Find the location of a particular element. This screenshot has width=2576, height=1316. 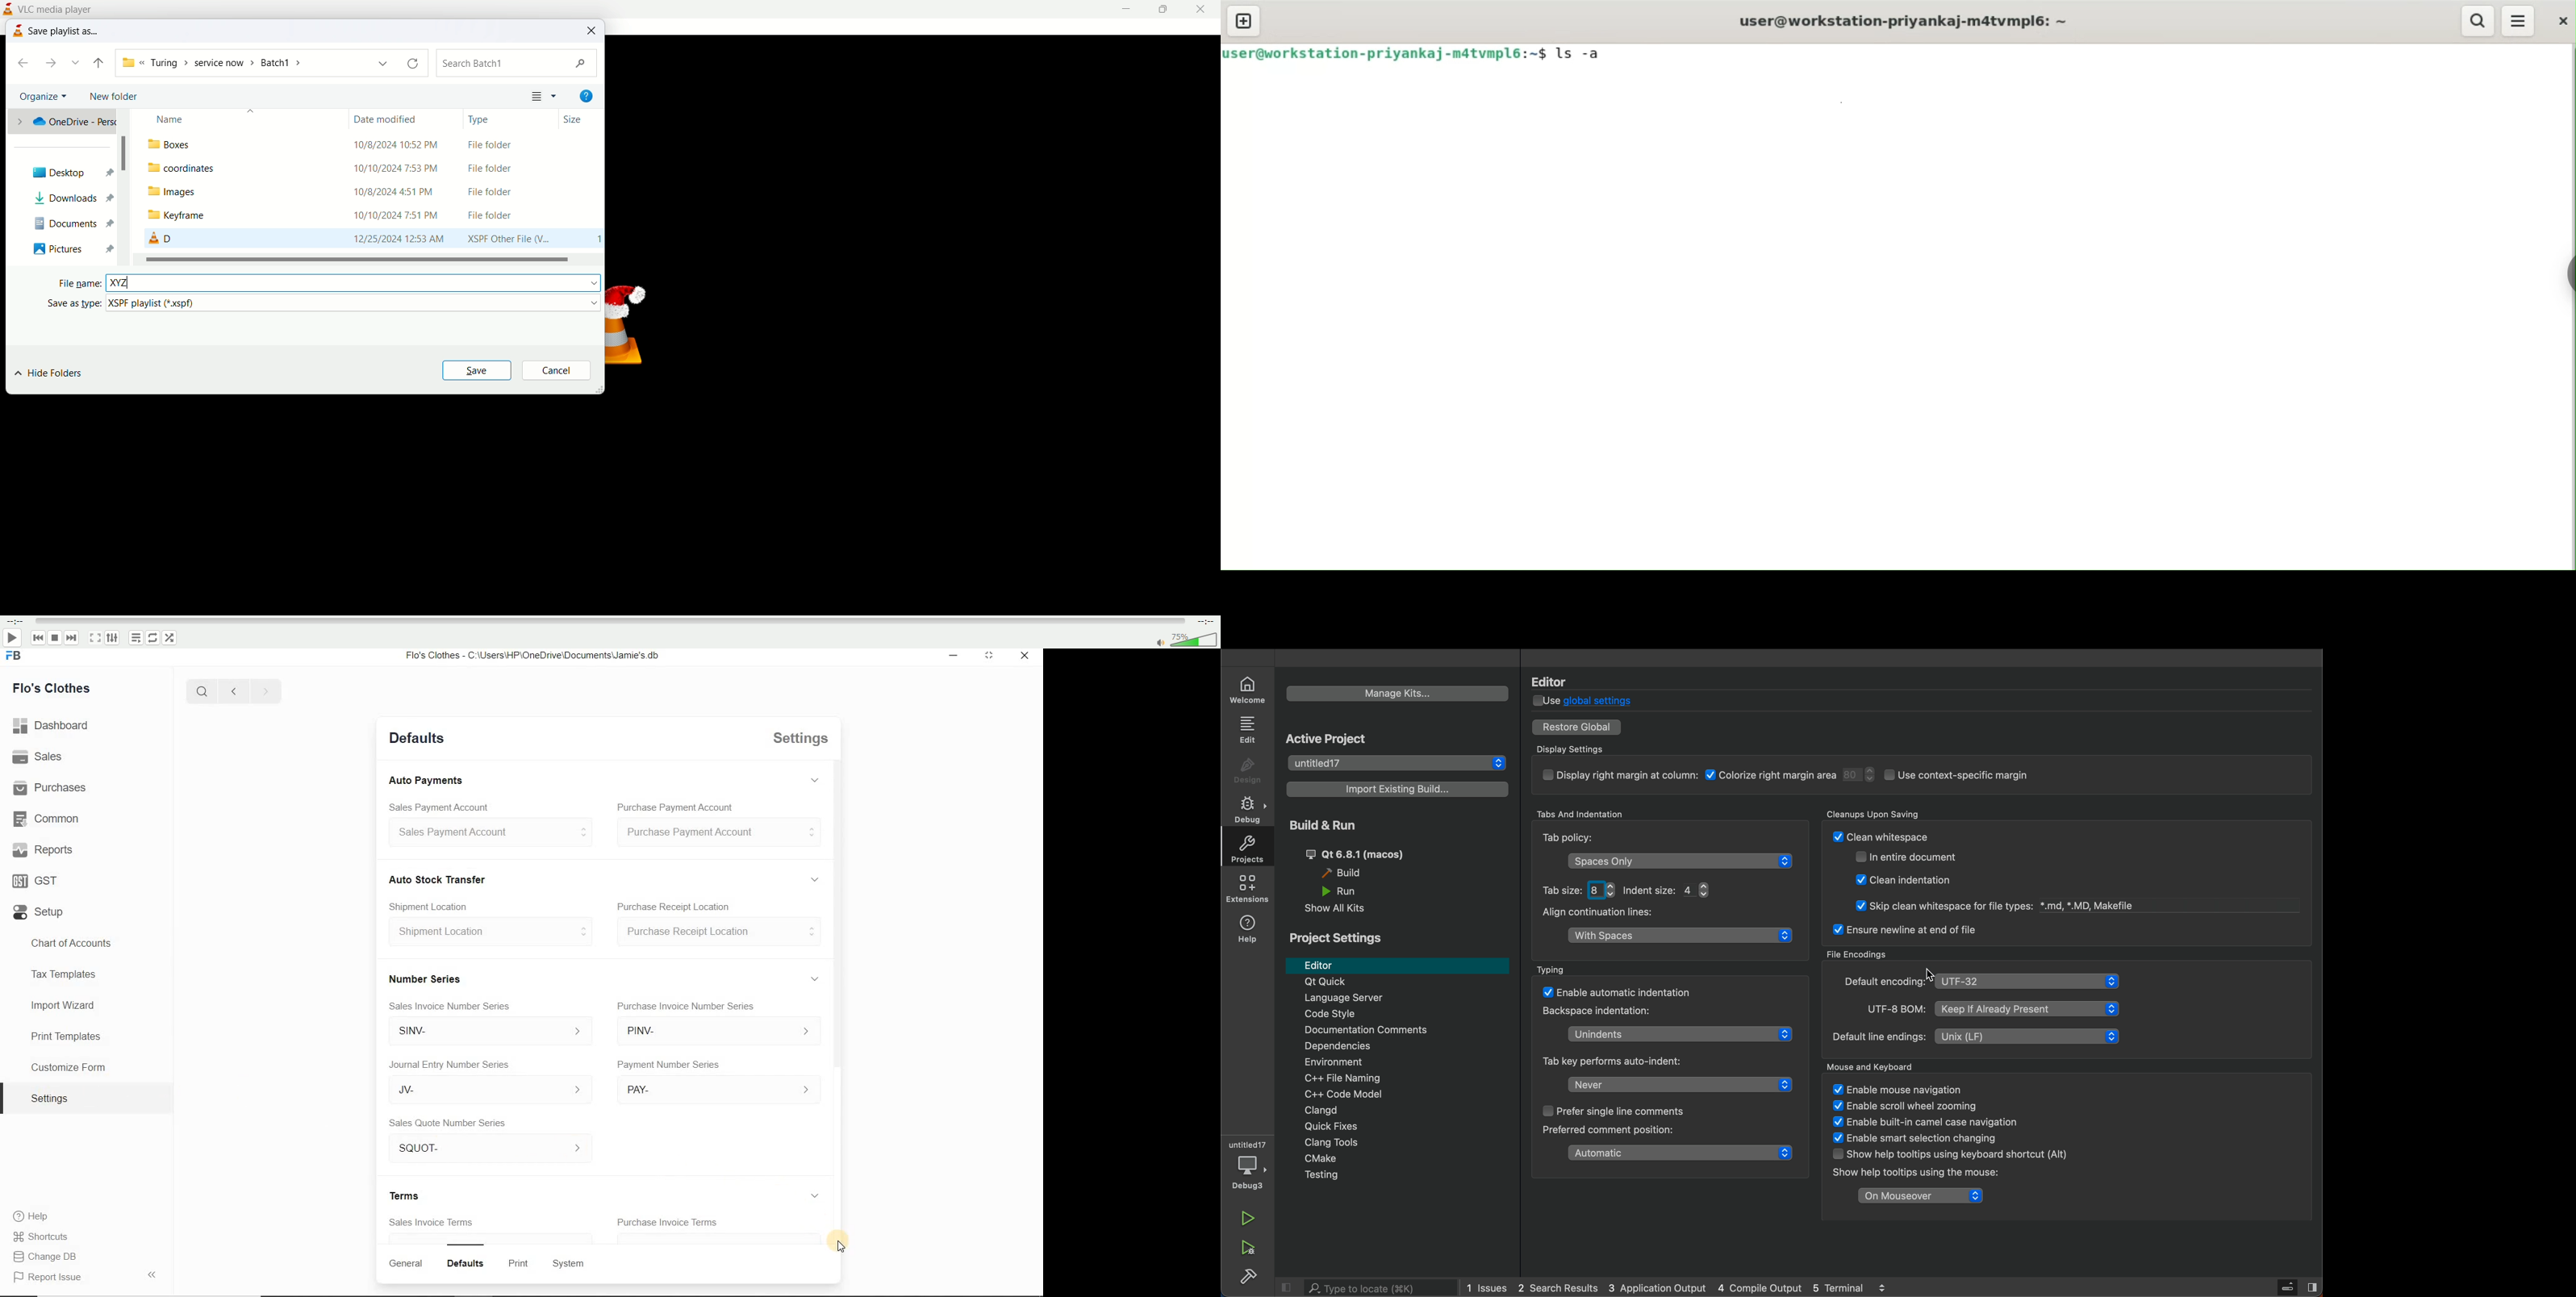

Sales Payment Account $ is located at coordinates (491, 831).